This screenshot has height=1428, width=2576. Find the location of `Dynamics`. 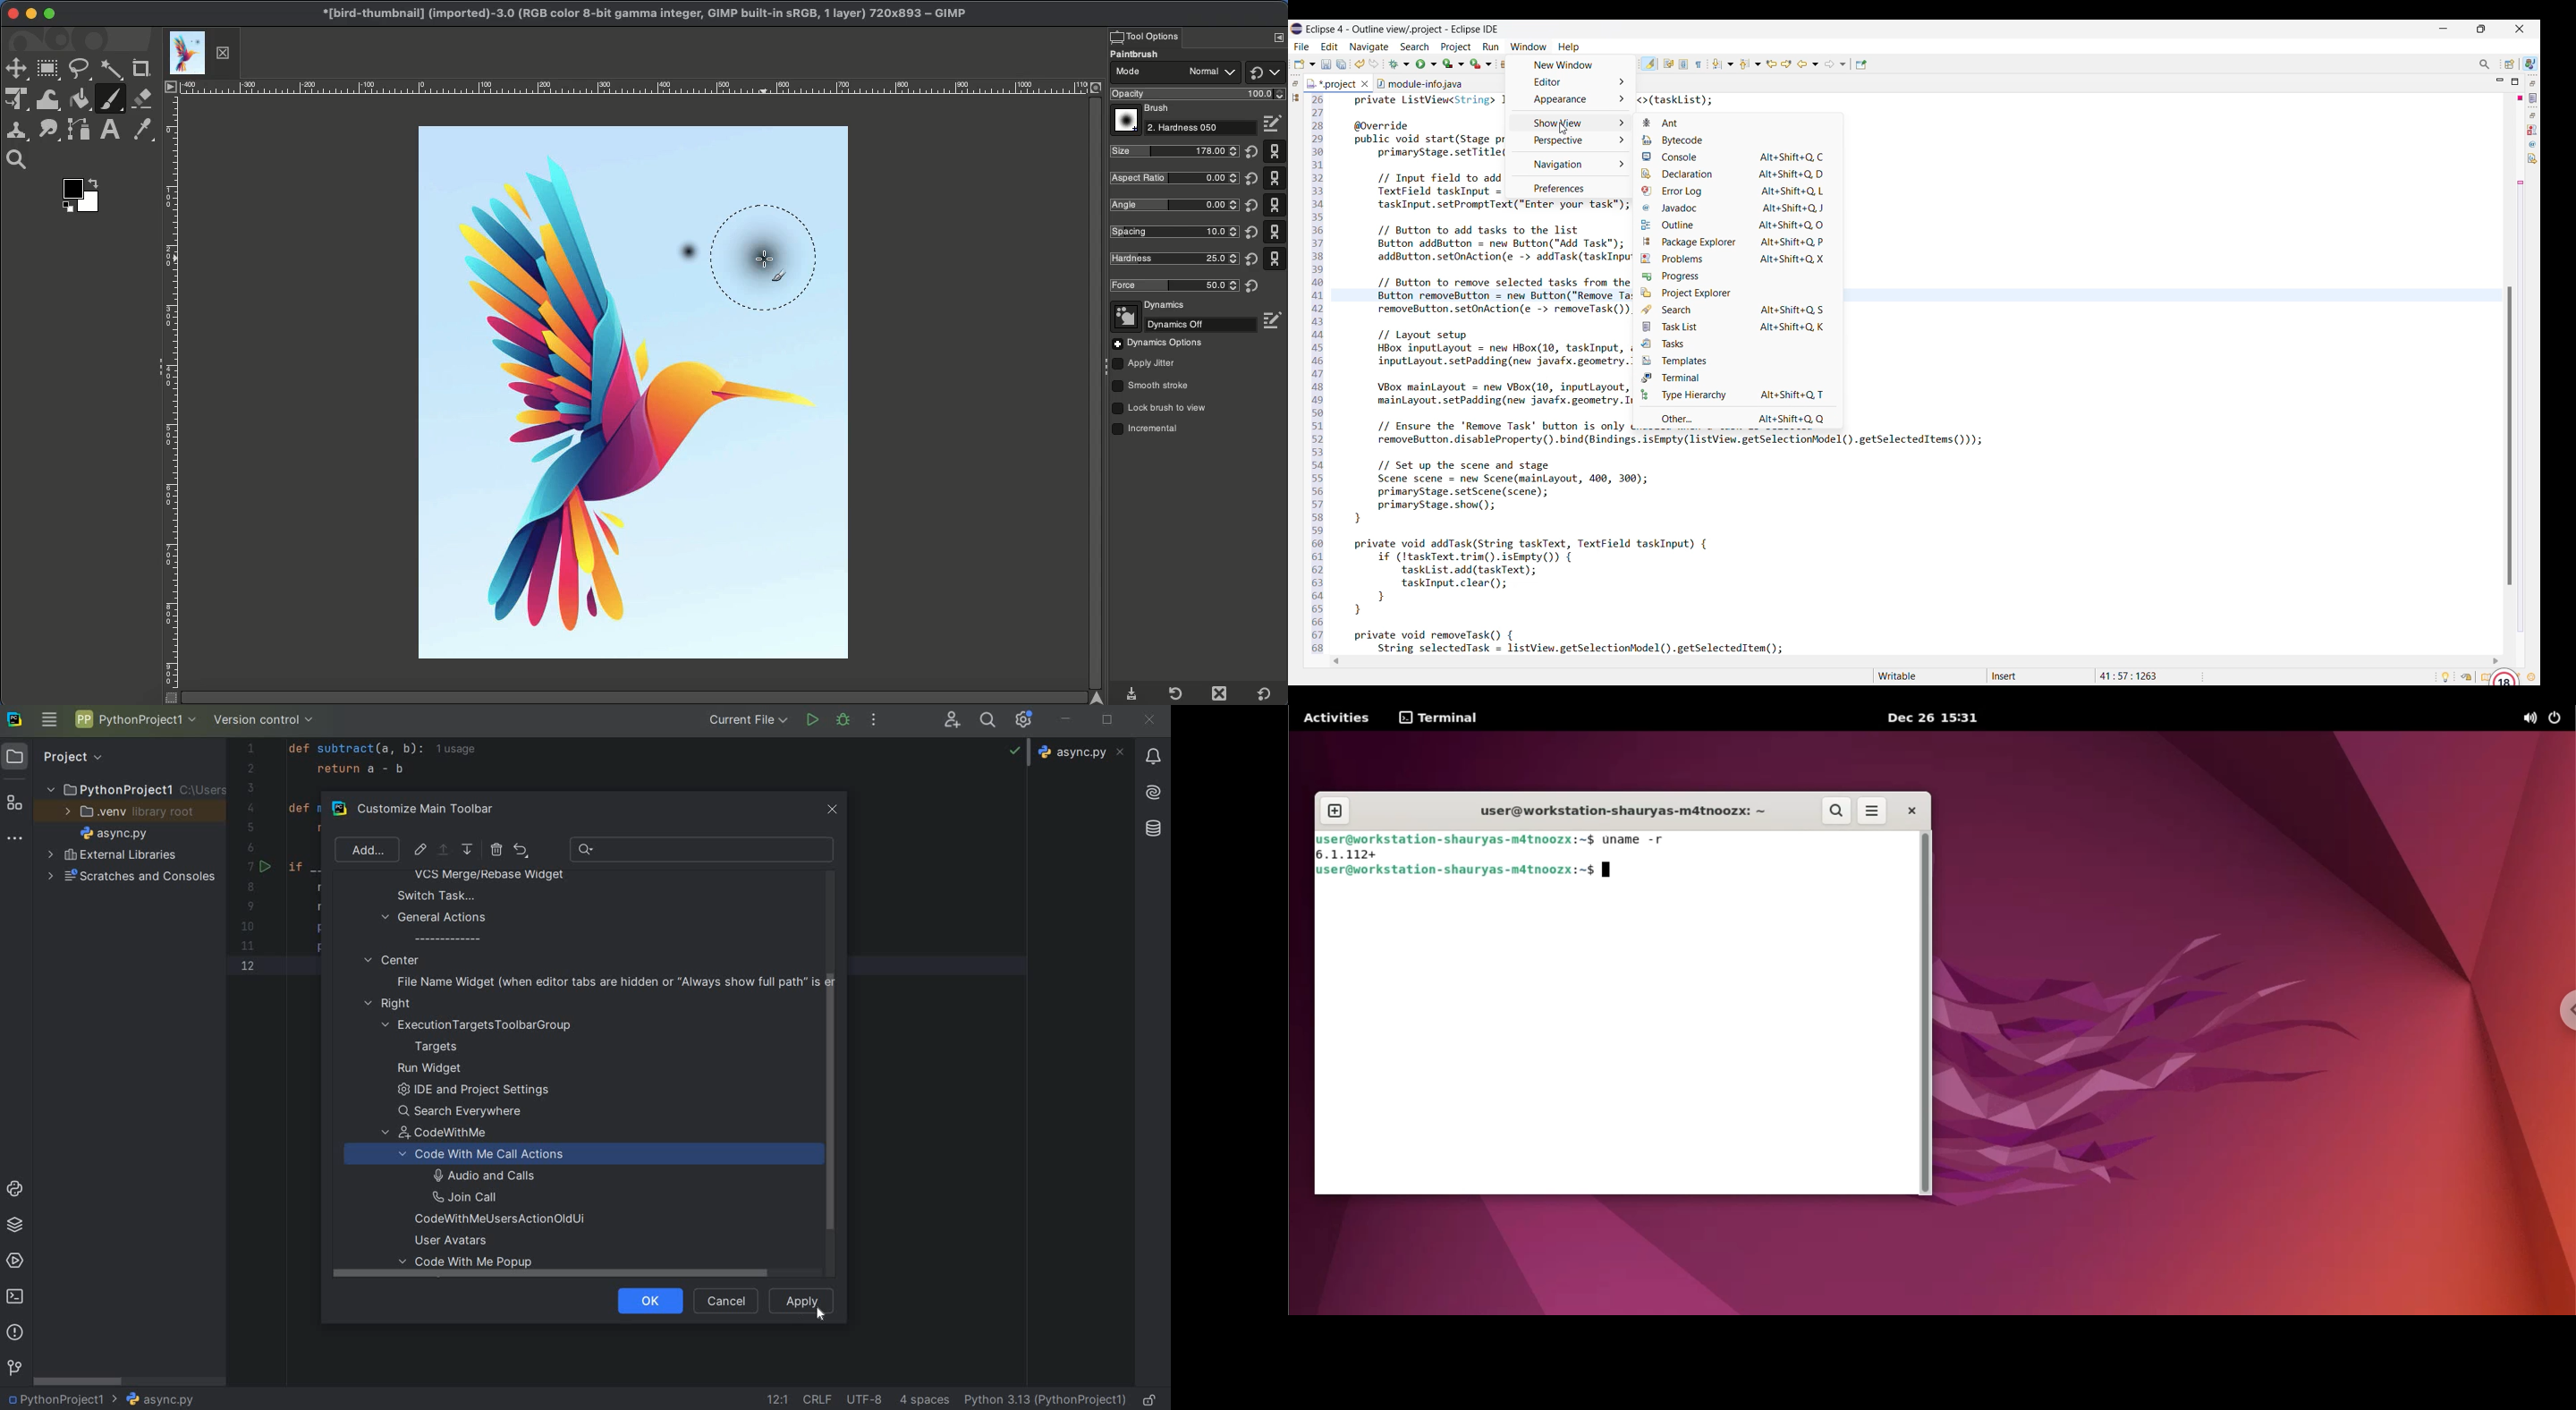

Dynamics is located at coordinates (1150, 306).